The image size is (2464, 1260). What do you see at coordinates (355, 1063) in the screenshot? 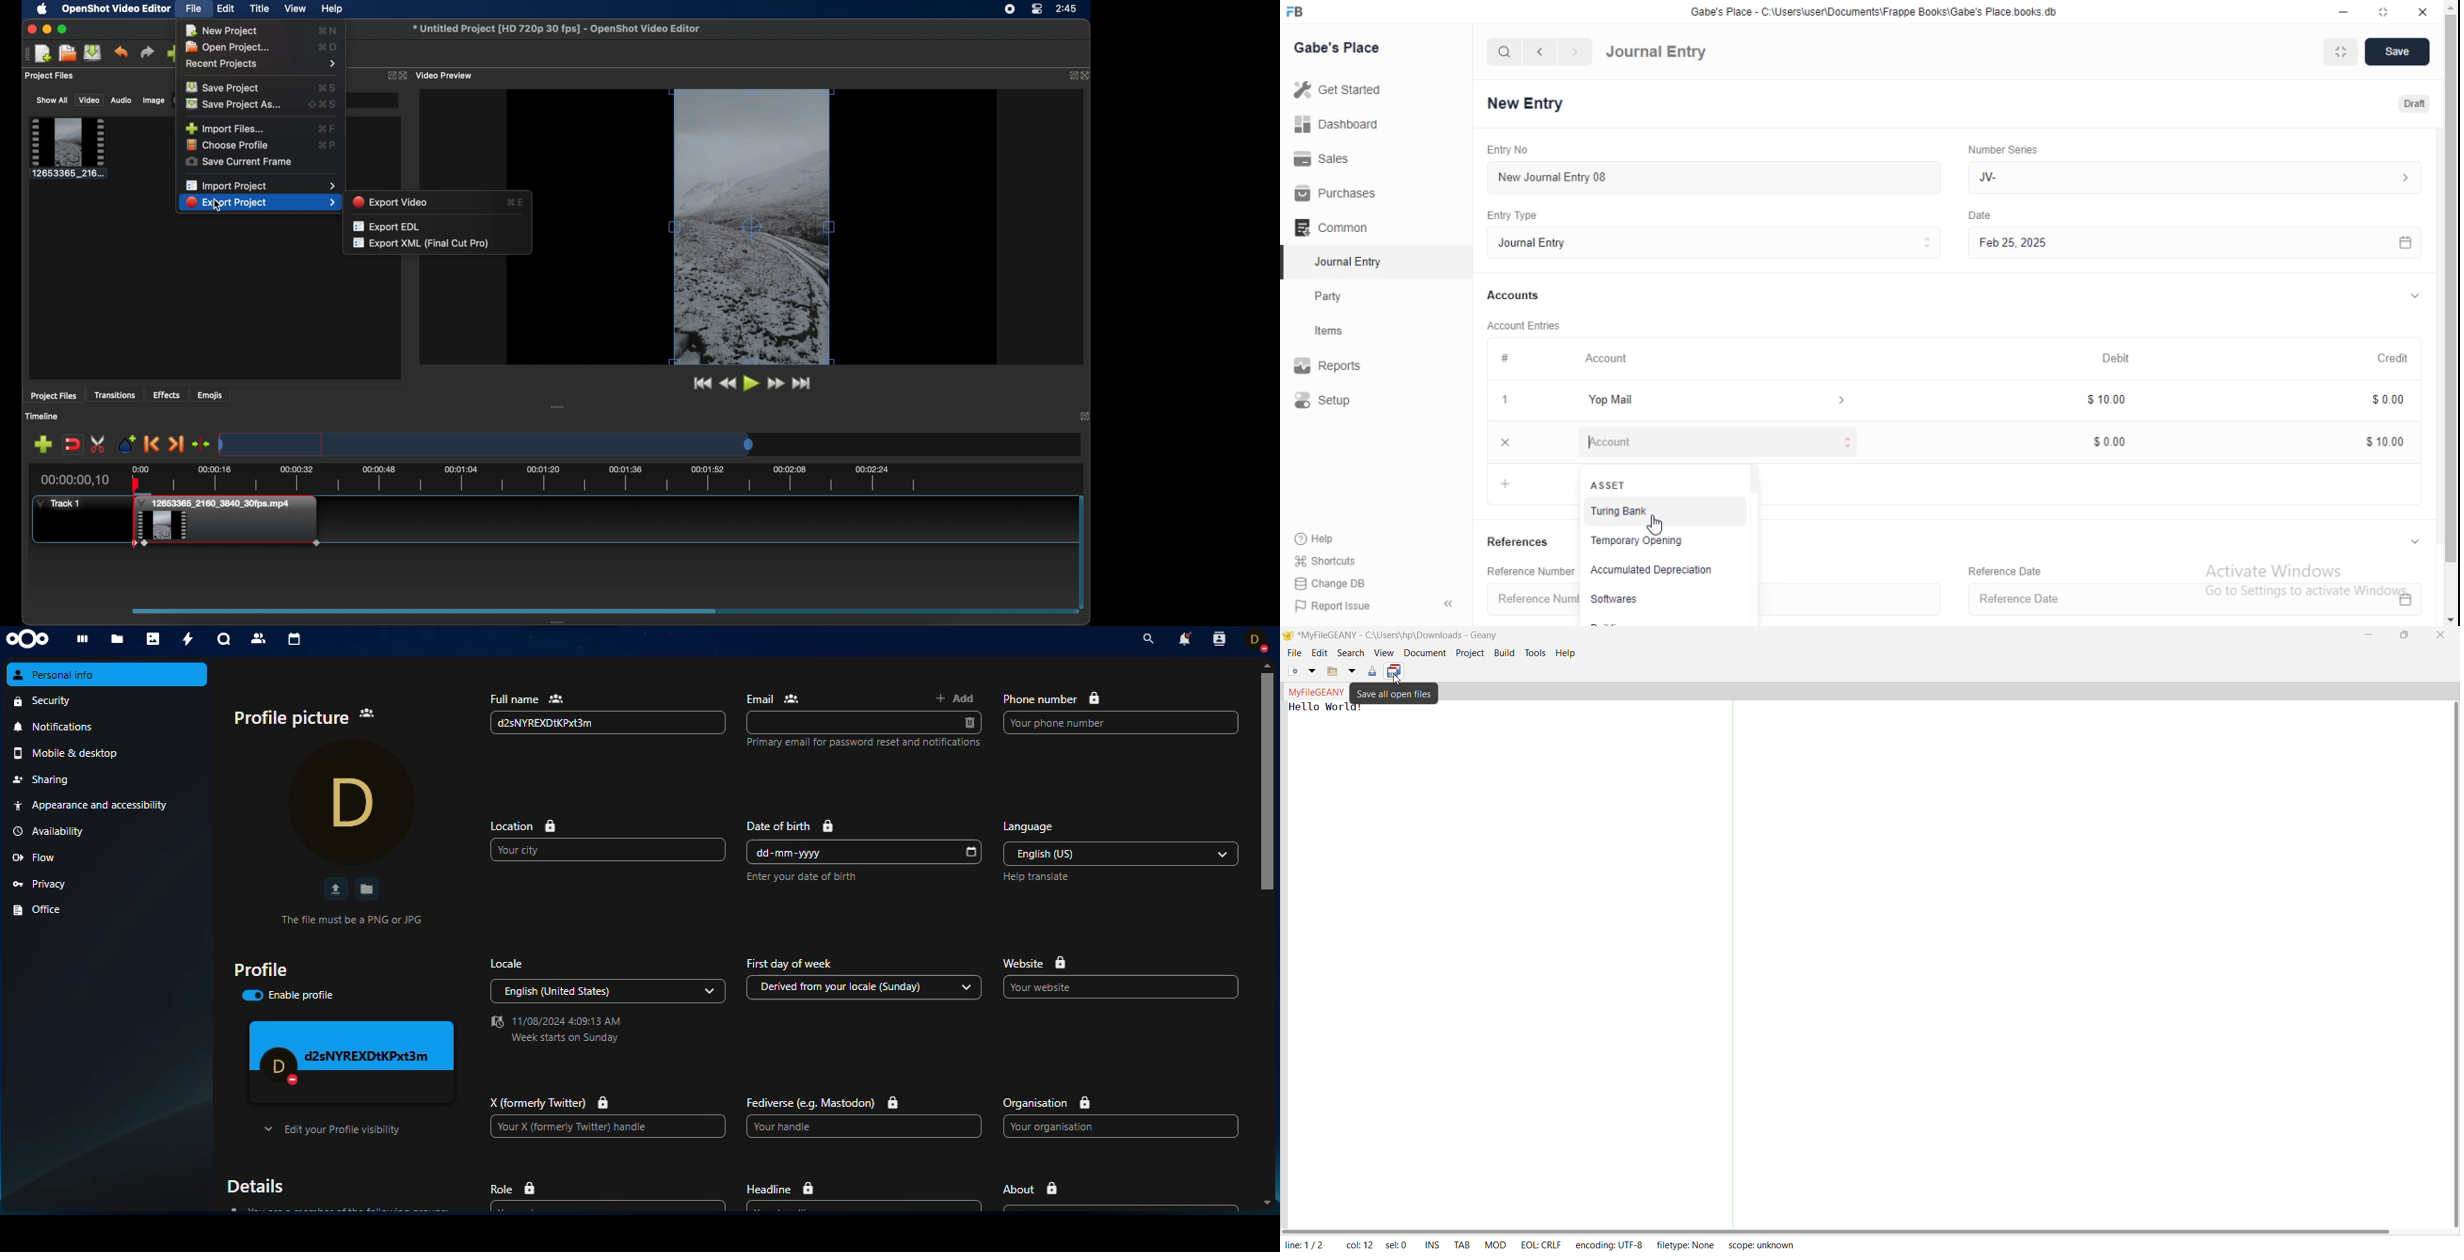
I see `profile preview` at bounding box center [355, 1063].